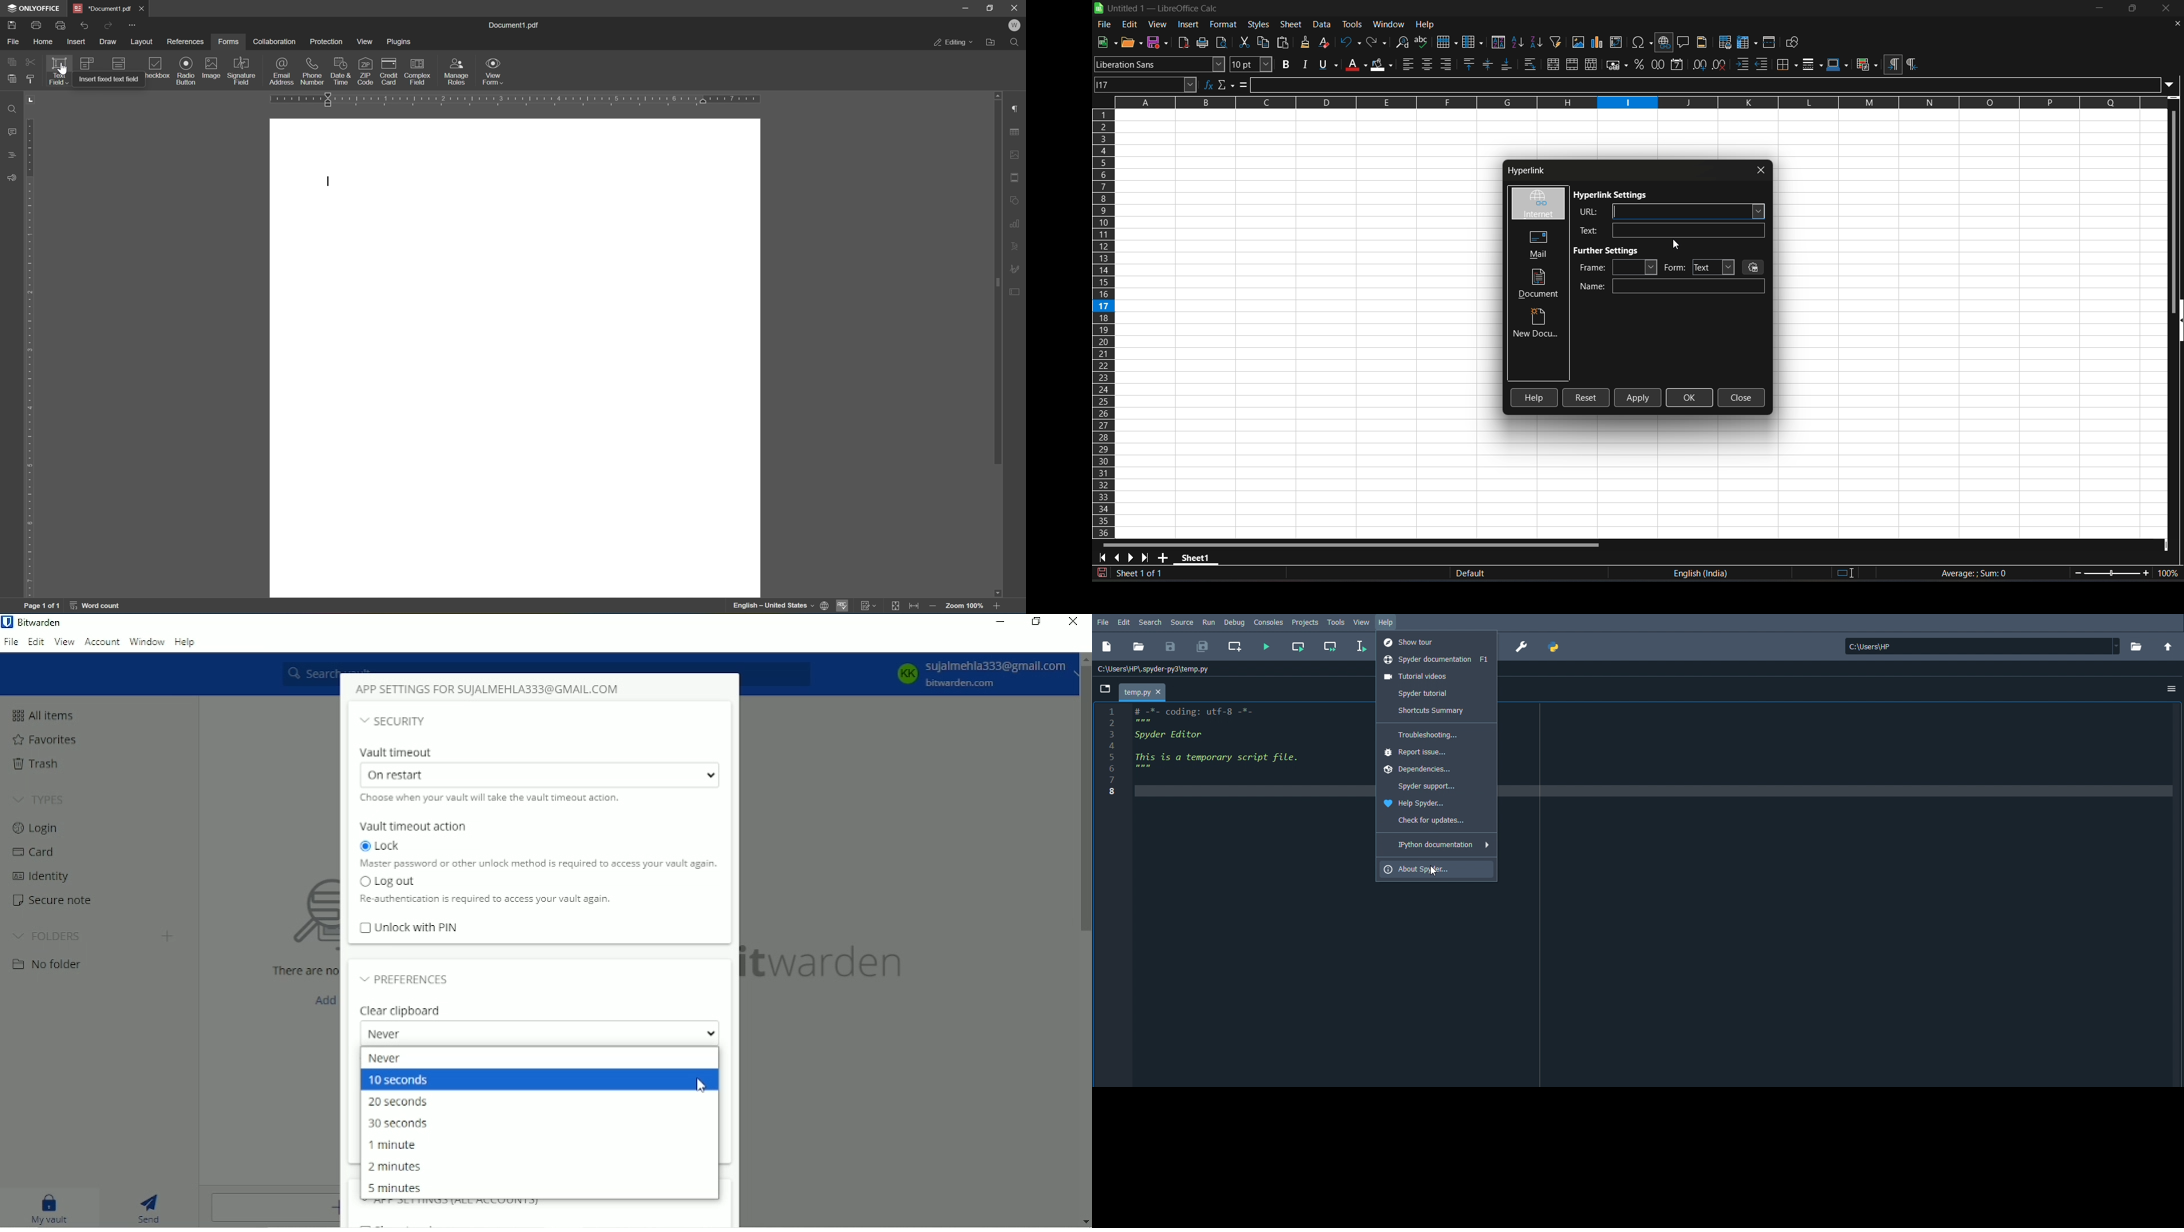  Describe the element at coordinates (1639, 65) in the screenshot. I see `format as percent` at that location.